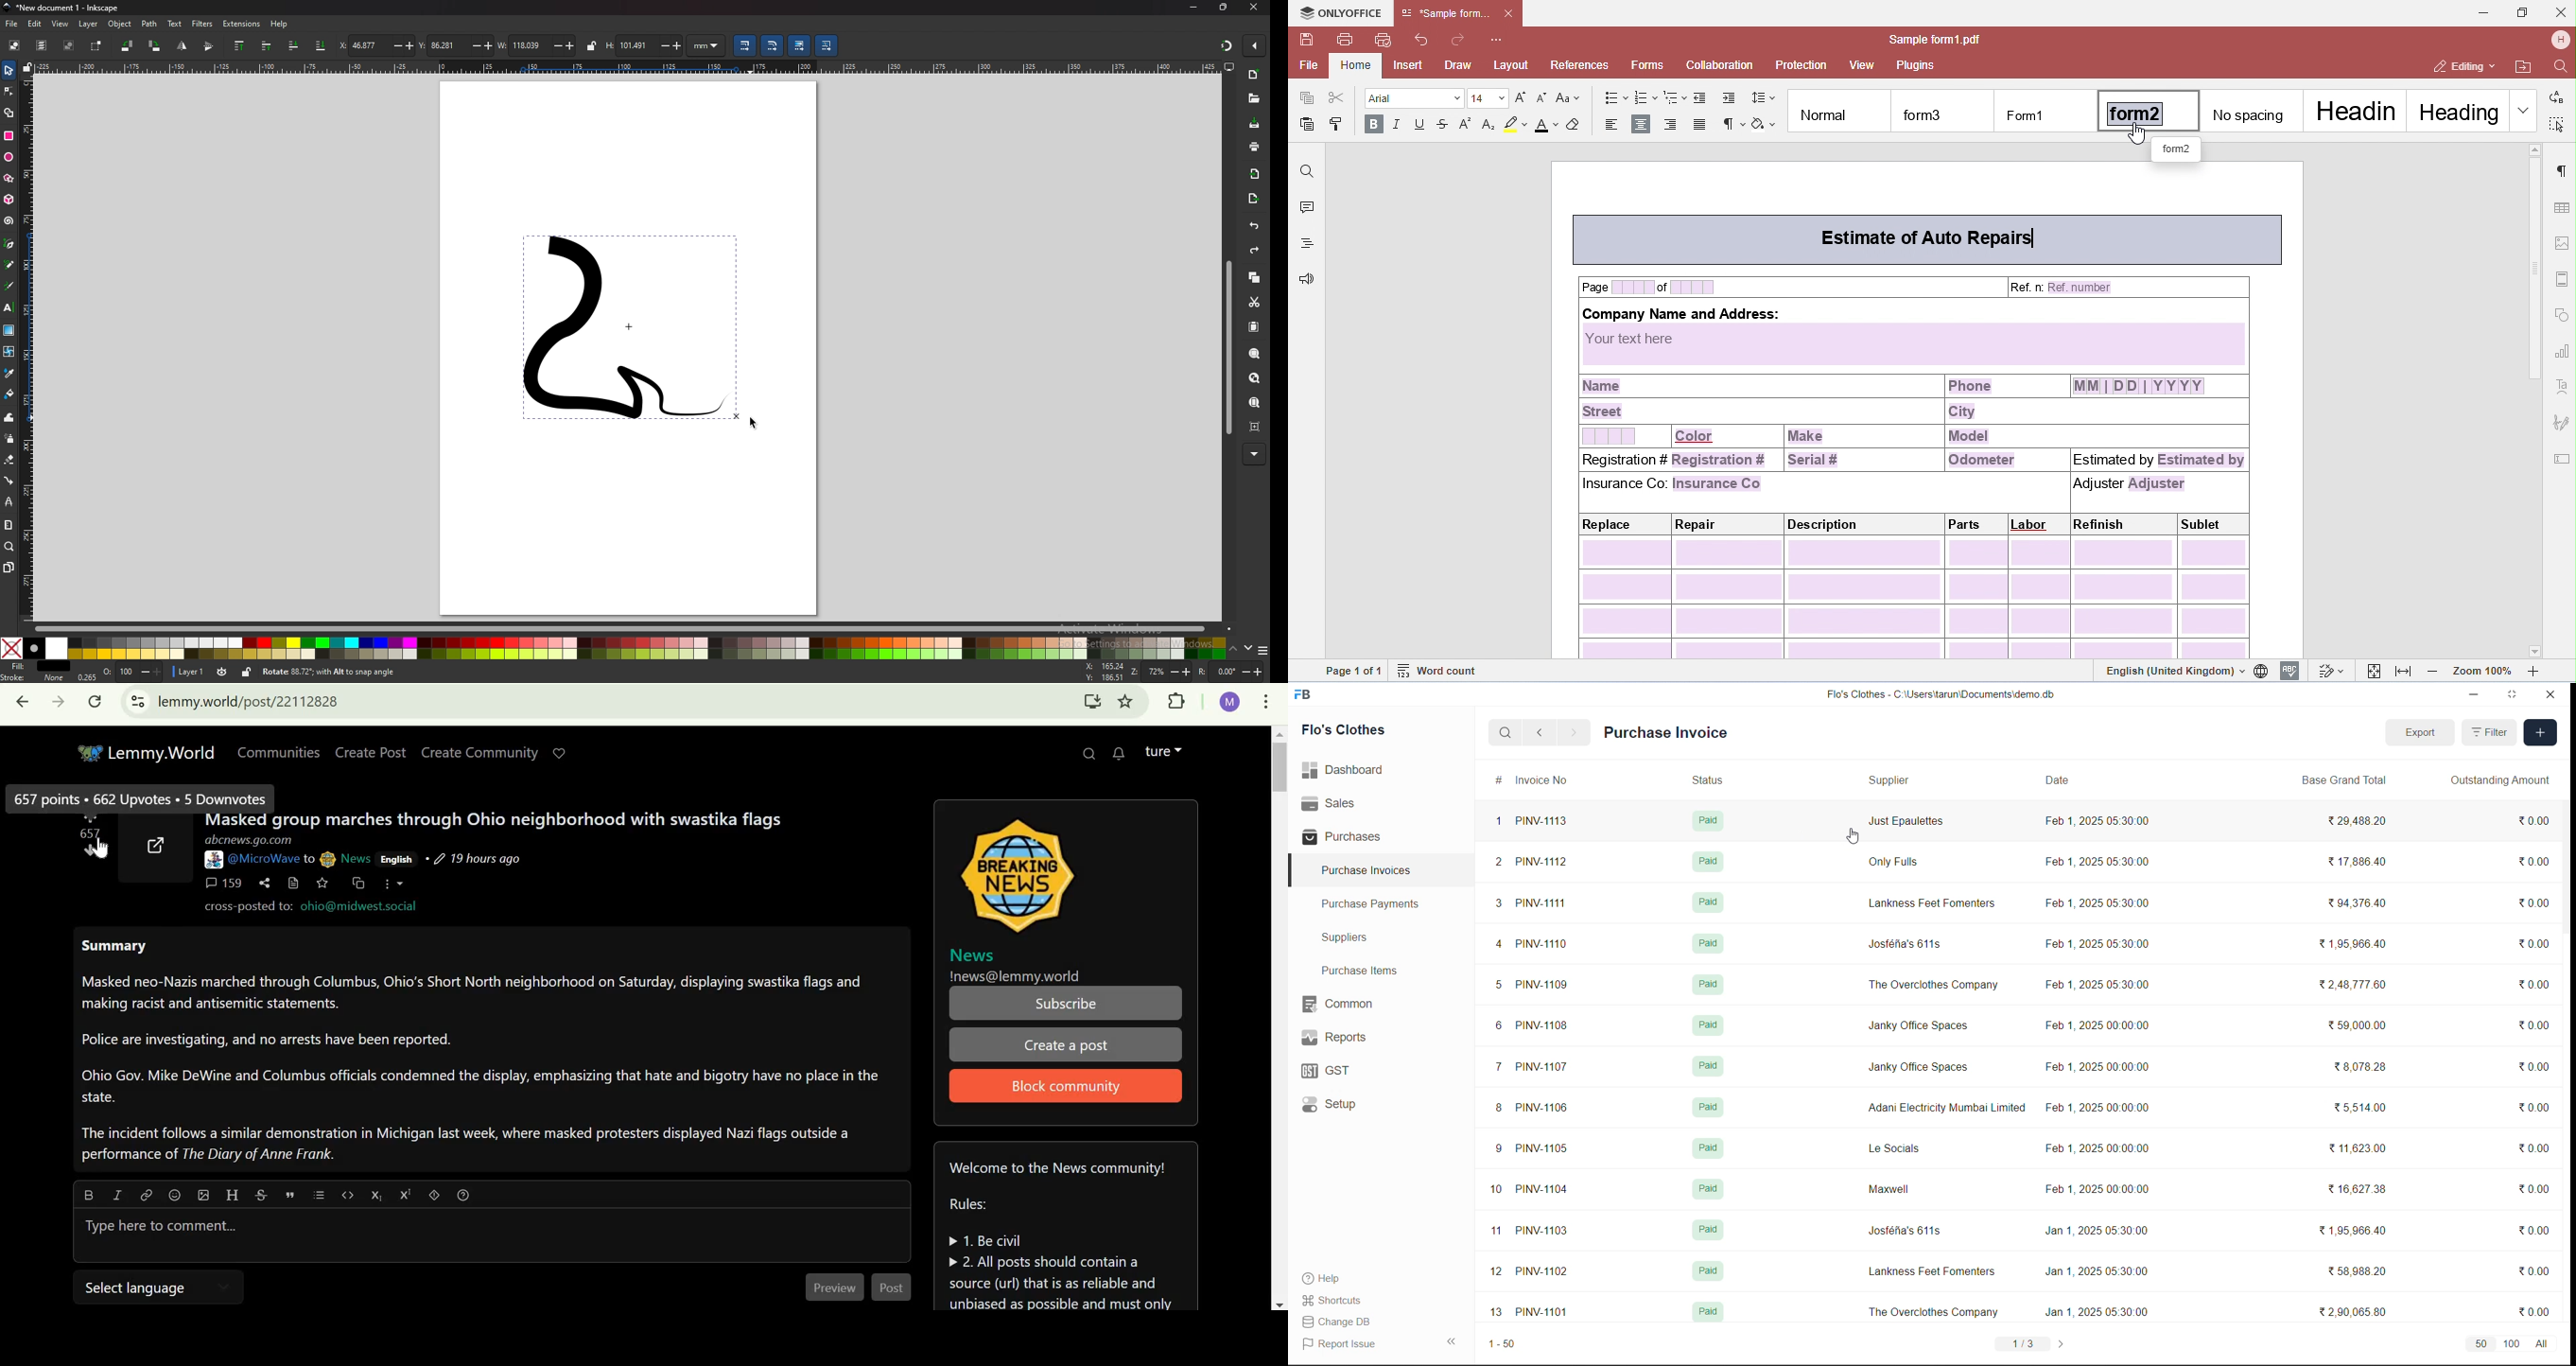 The width and height of the screenshot is (2576, 1372). I want to click on Paid, so click(1711, 1186).